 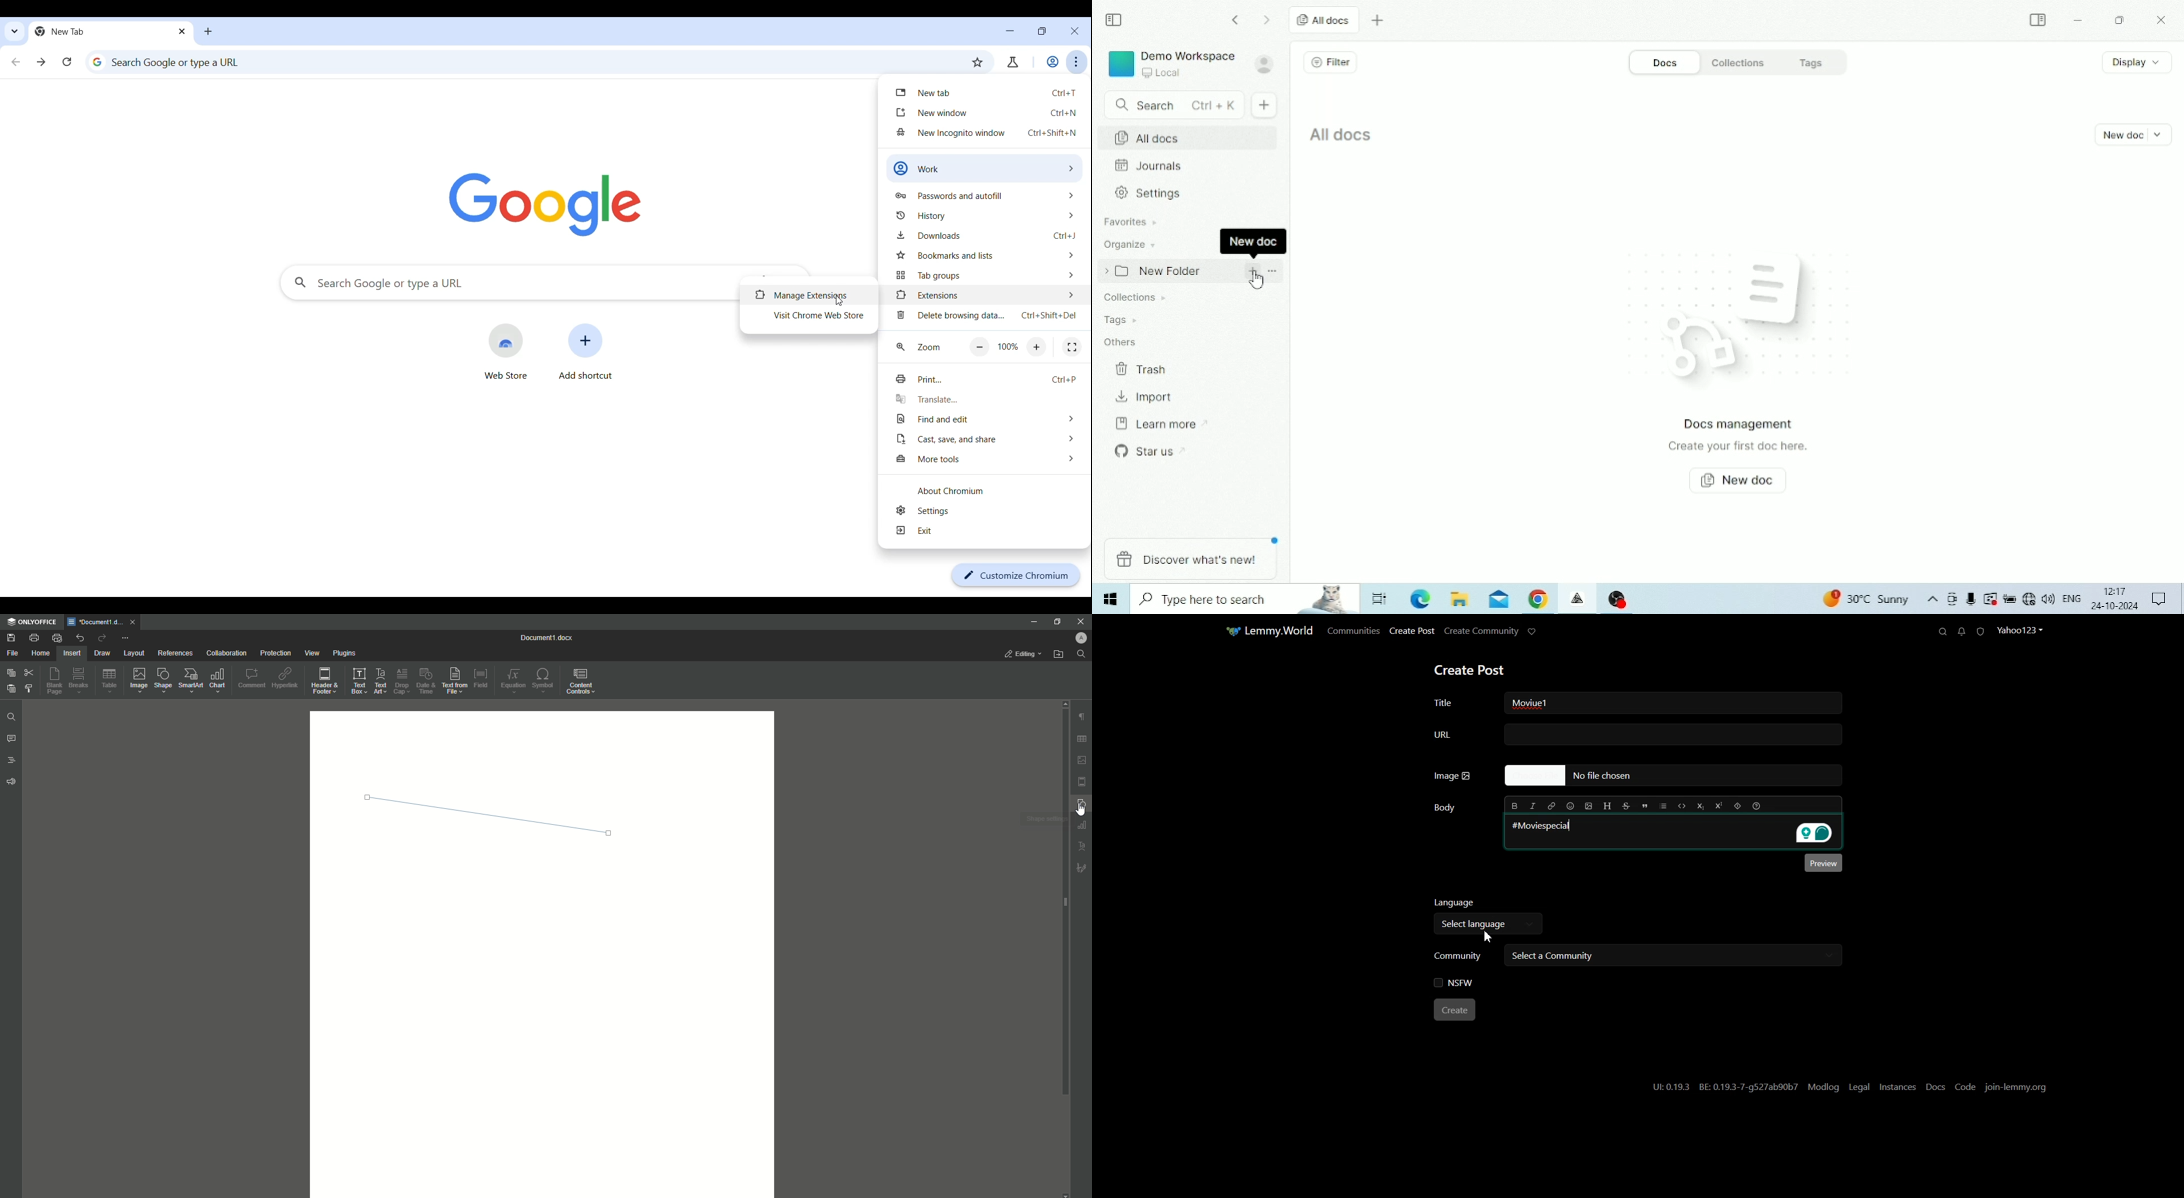 I want to click on Date and Time, so click(x=428, y=681).